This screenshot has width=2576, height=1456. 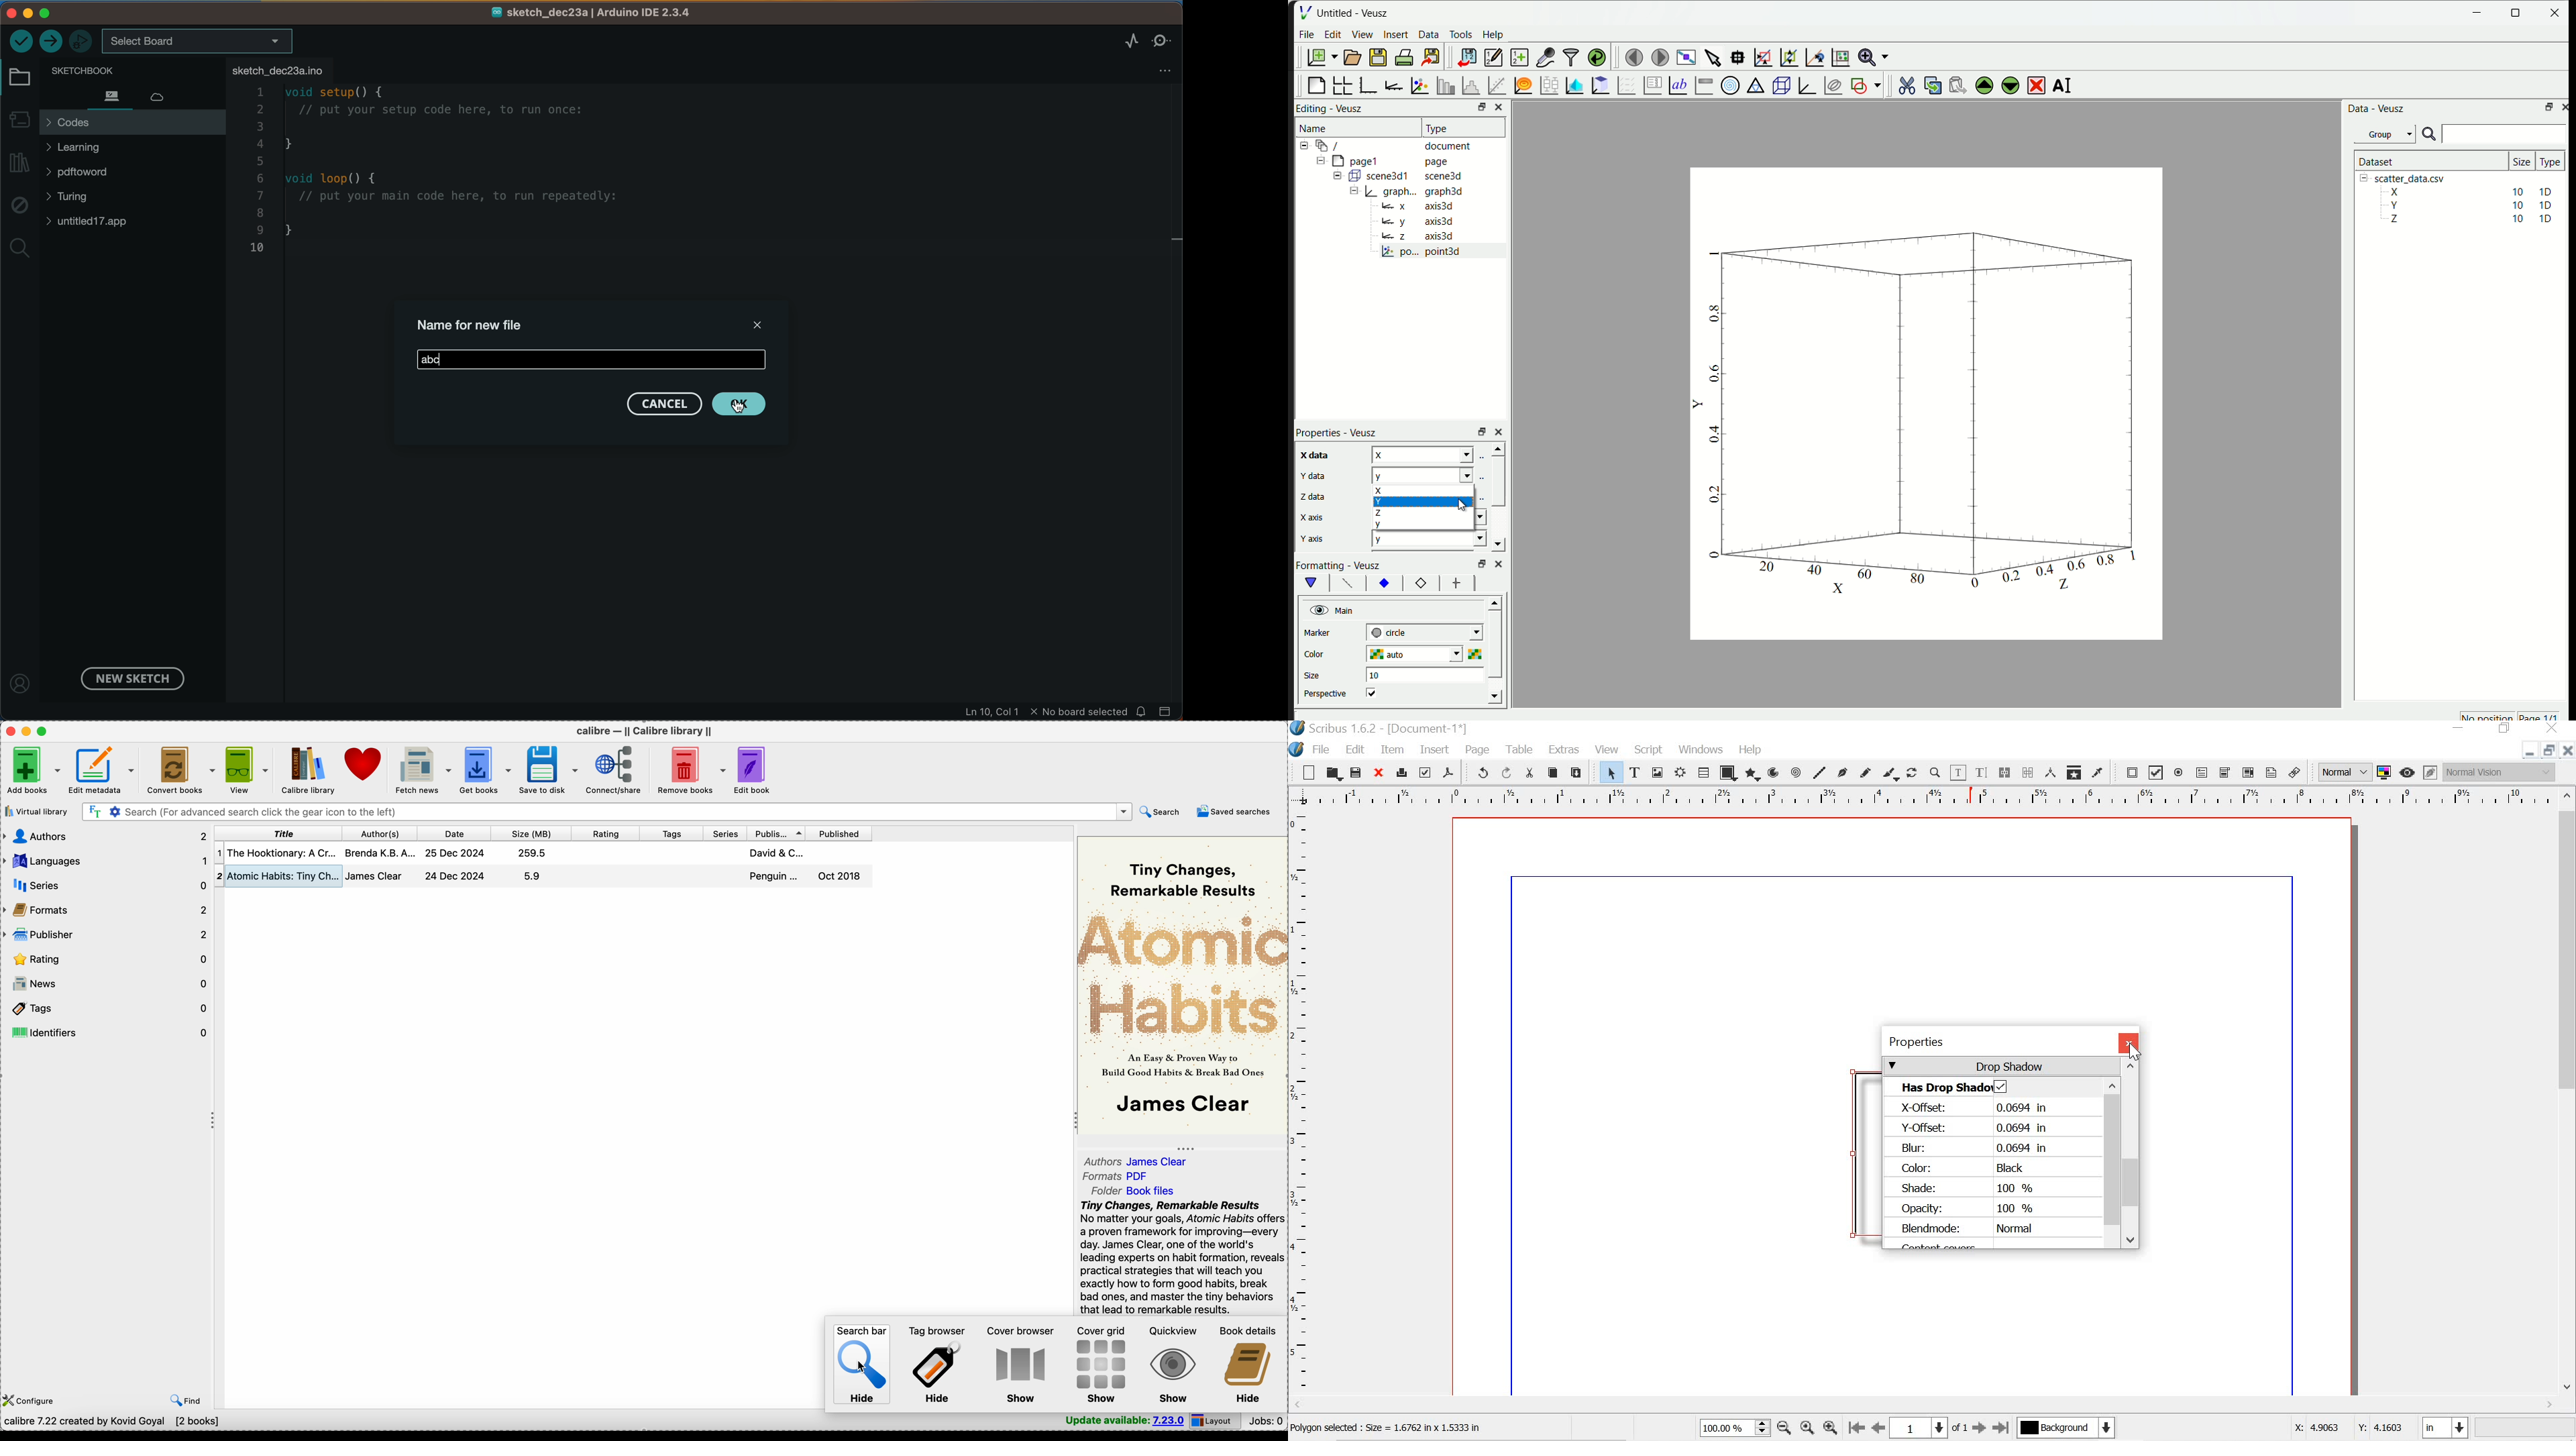 What do you see at coordinates (2460, 727) in the screenshot?
I see `MINIMIZE` at bounding box center [2460, 727].